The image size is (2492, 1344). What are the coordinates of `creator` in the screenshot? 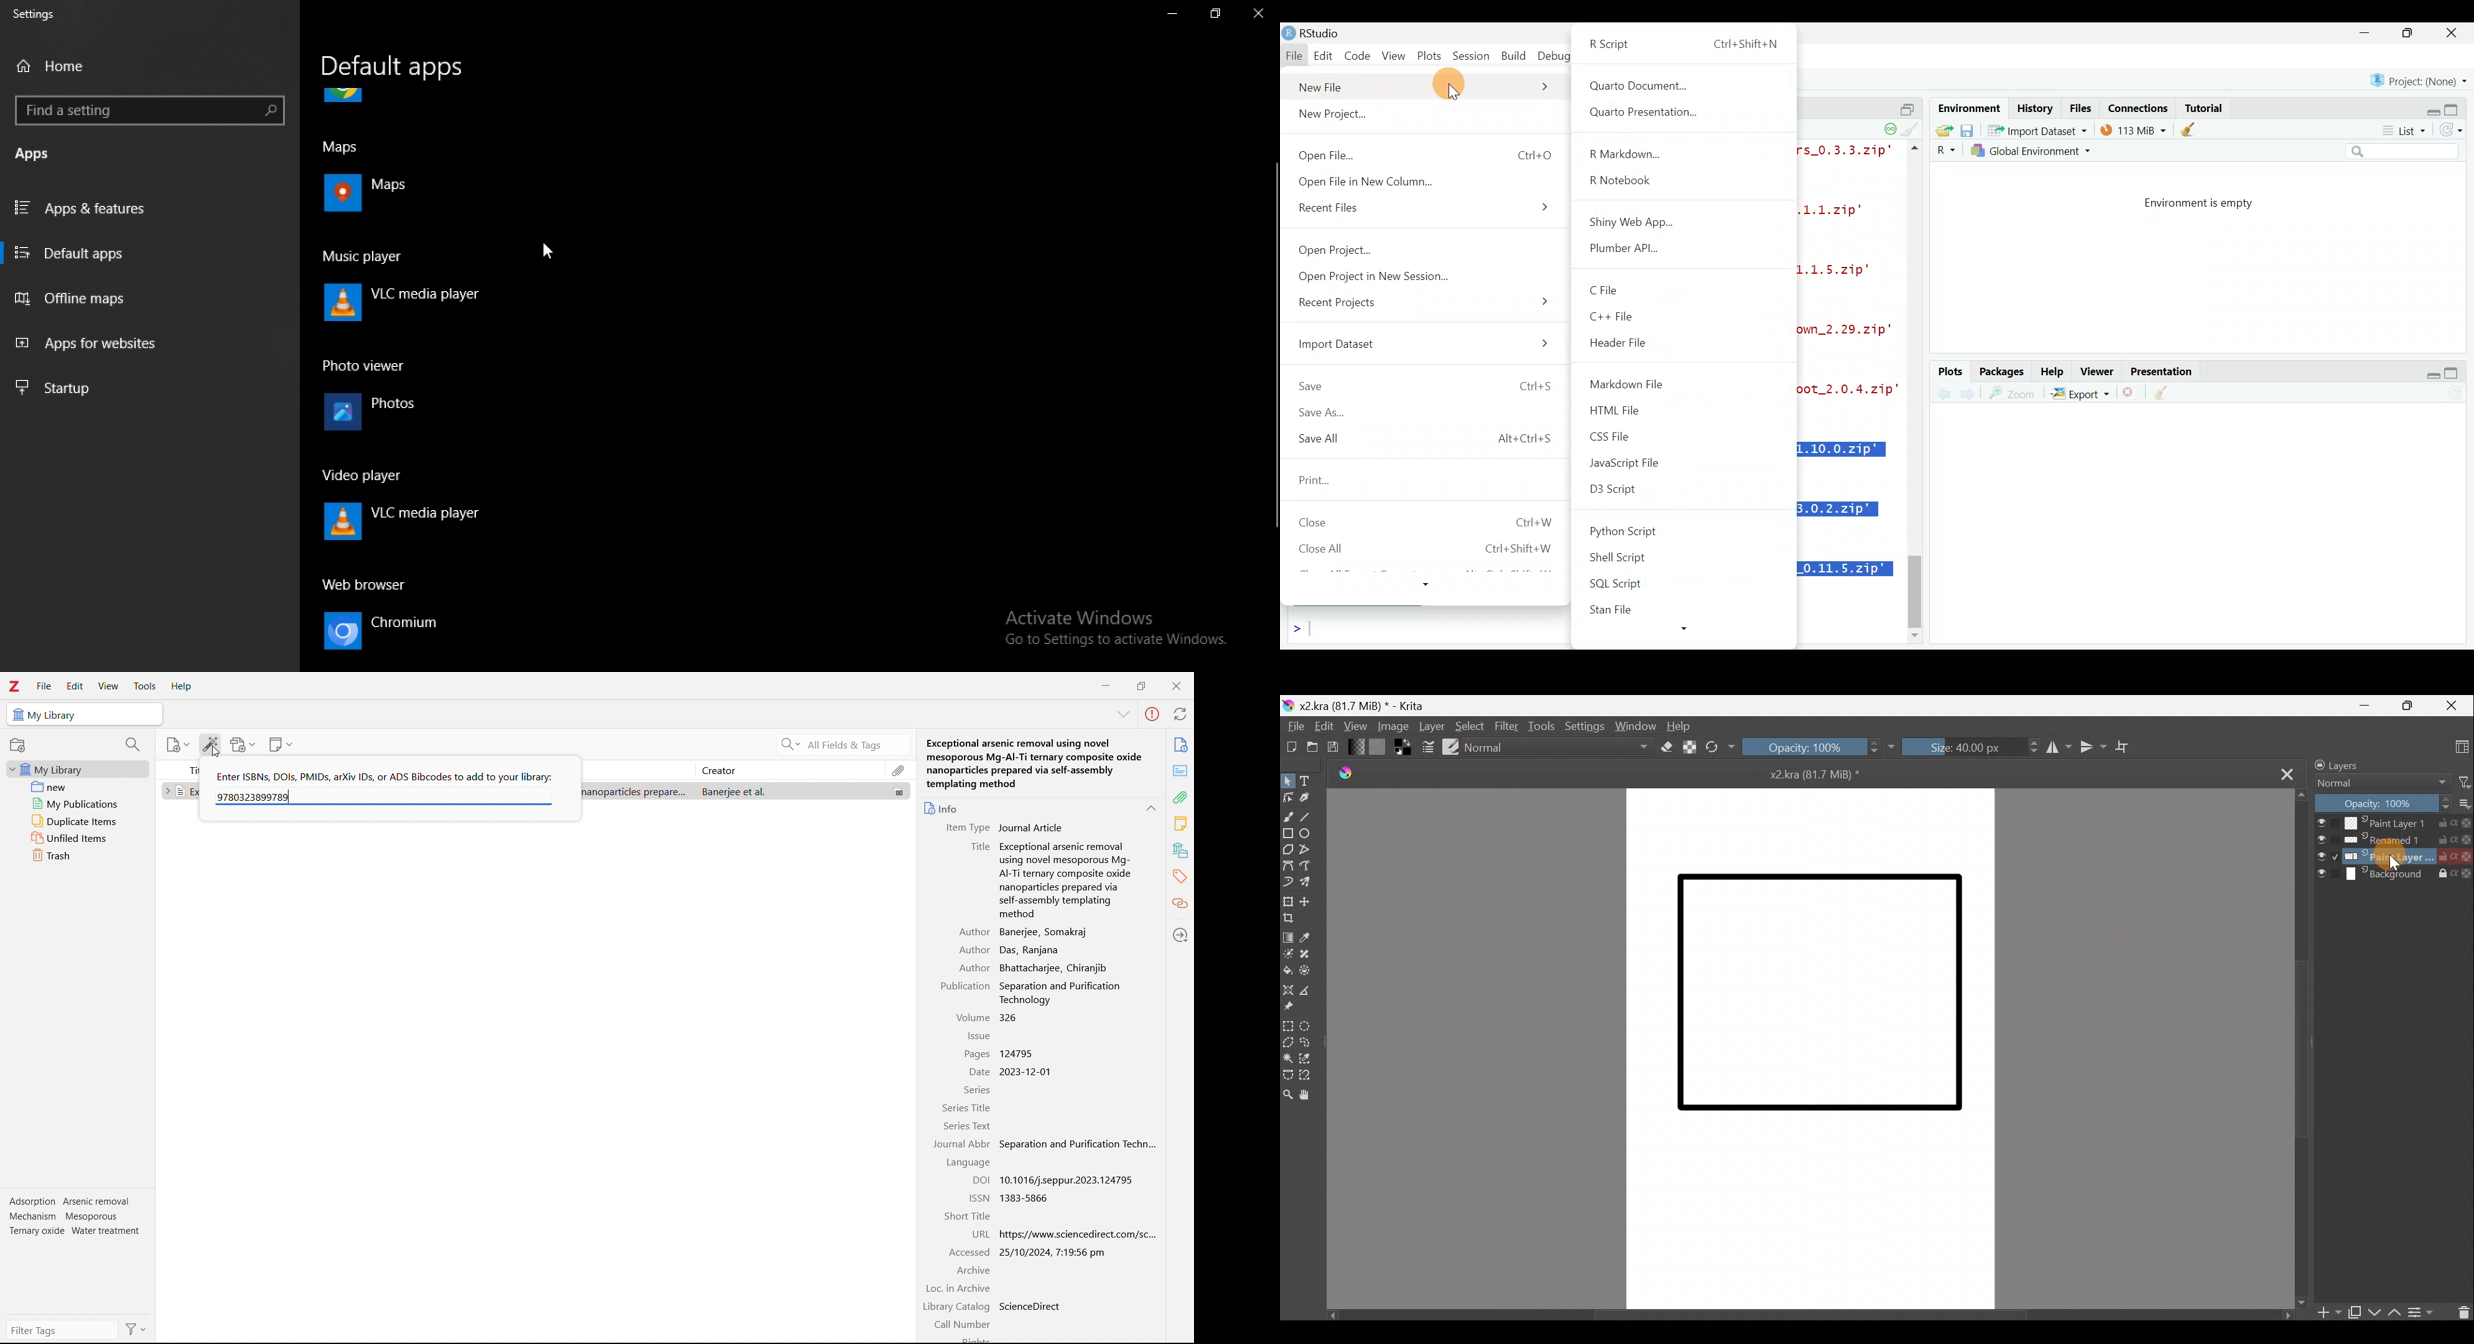 It's located at (790, 770).